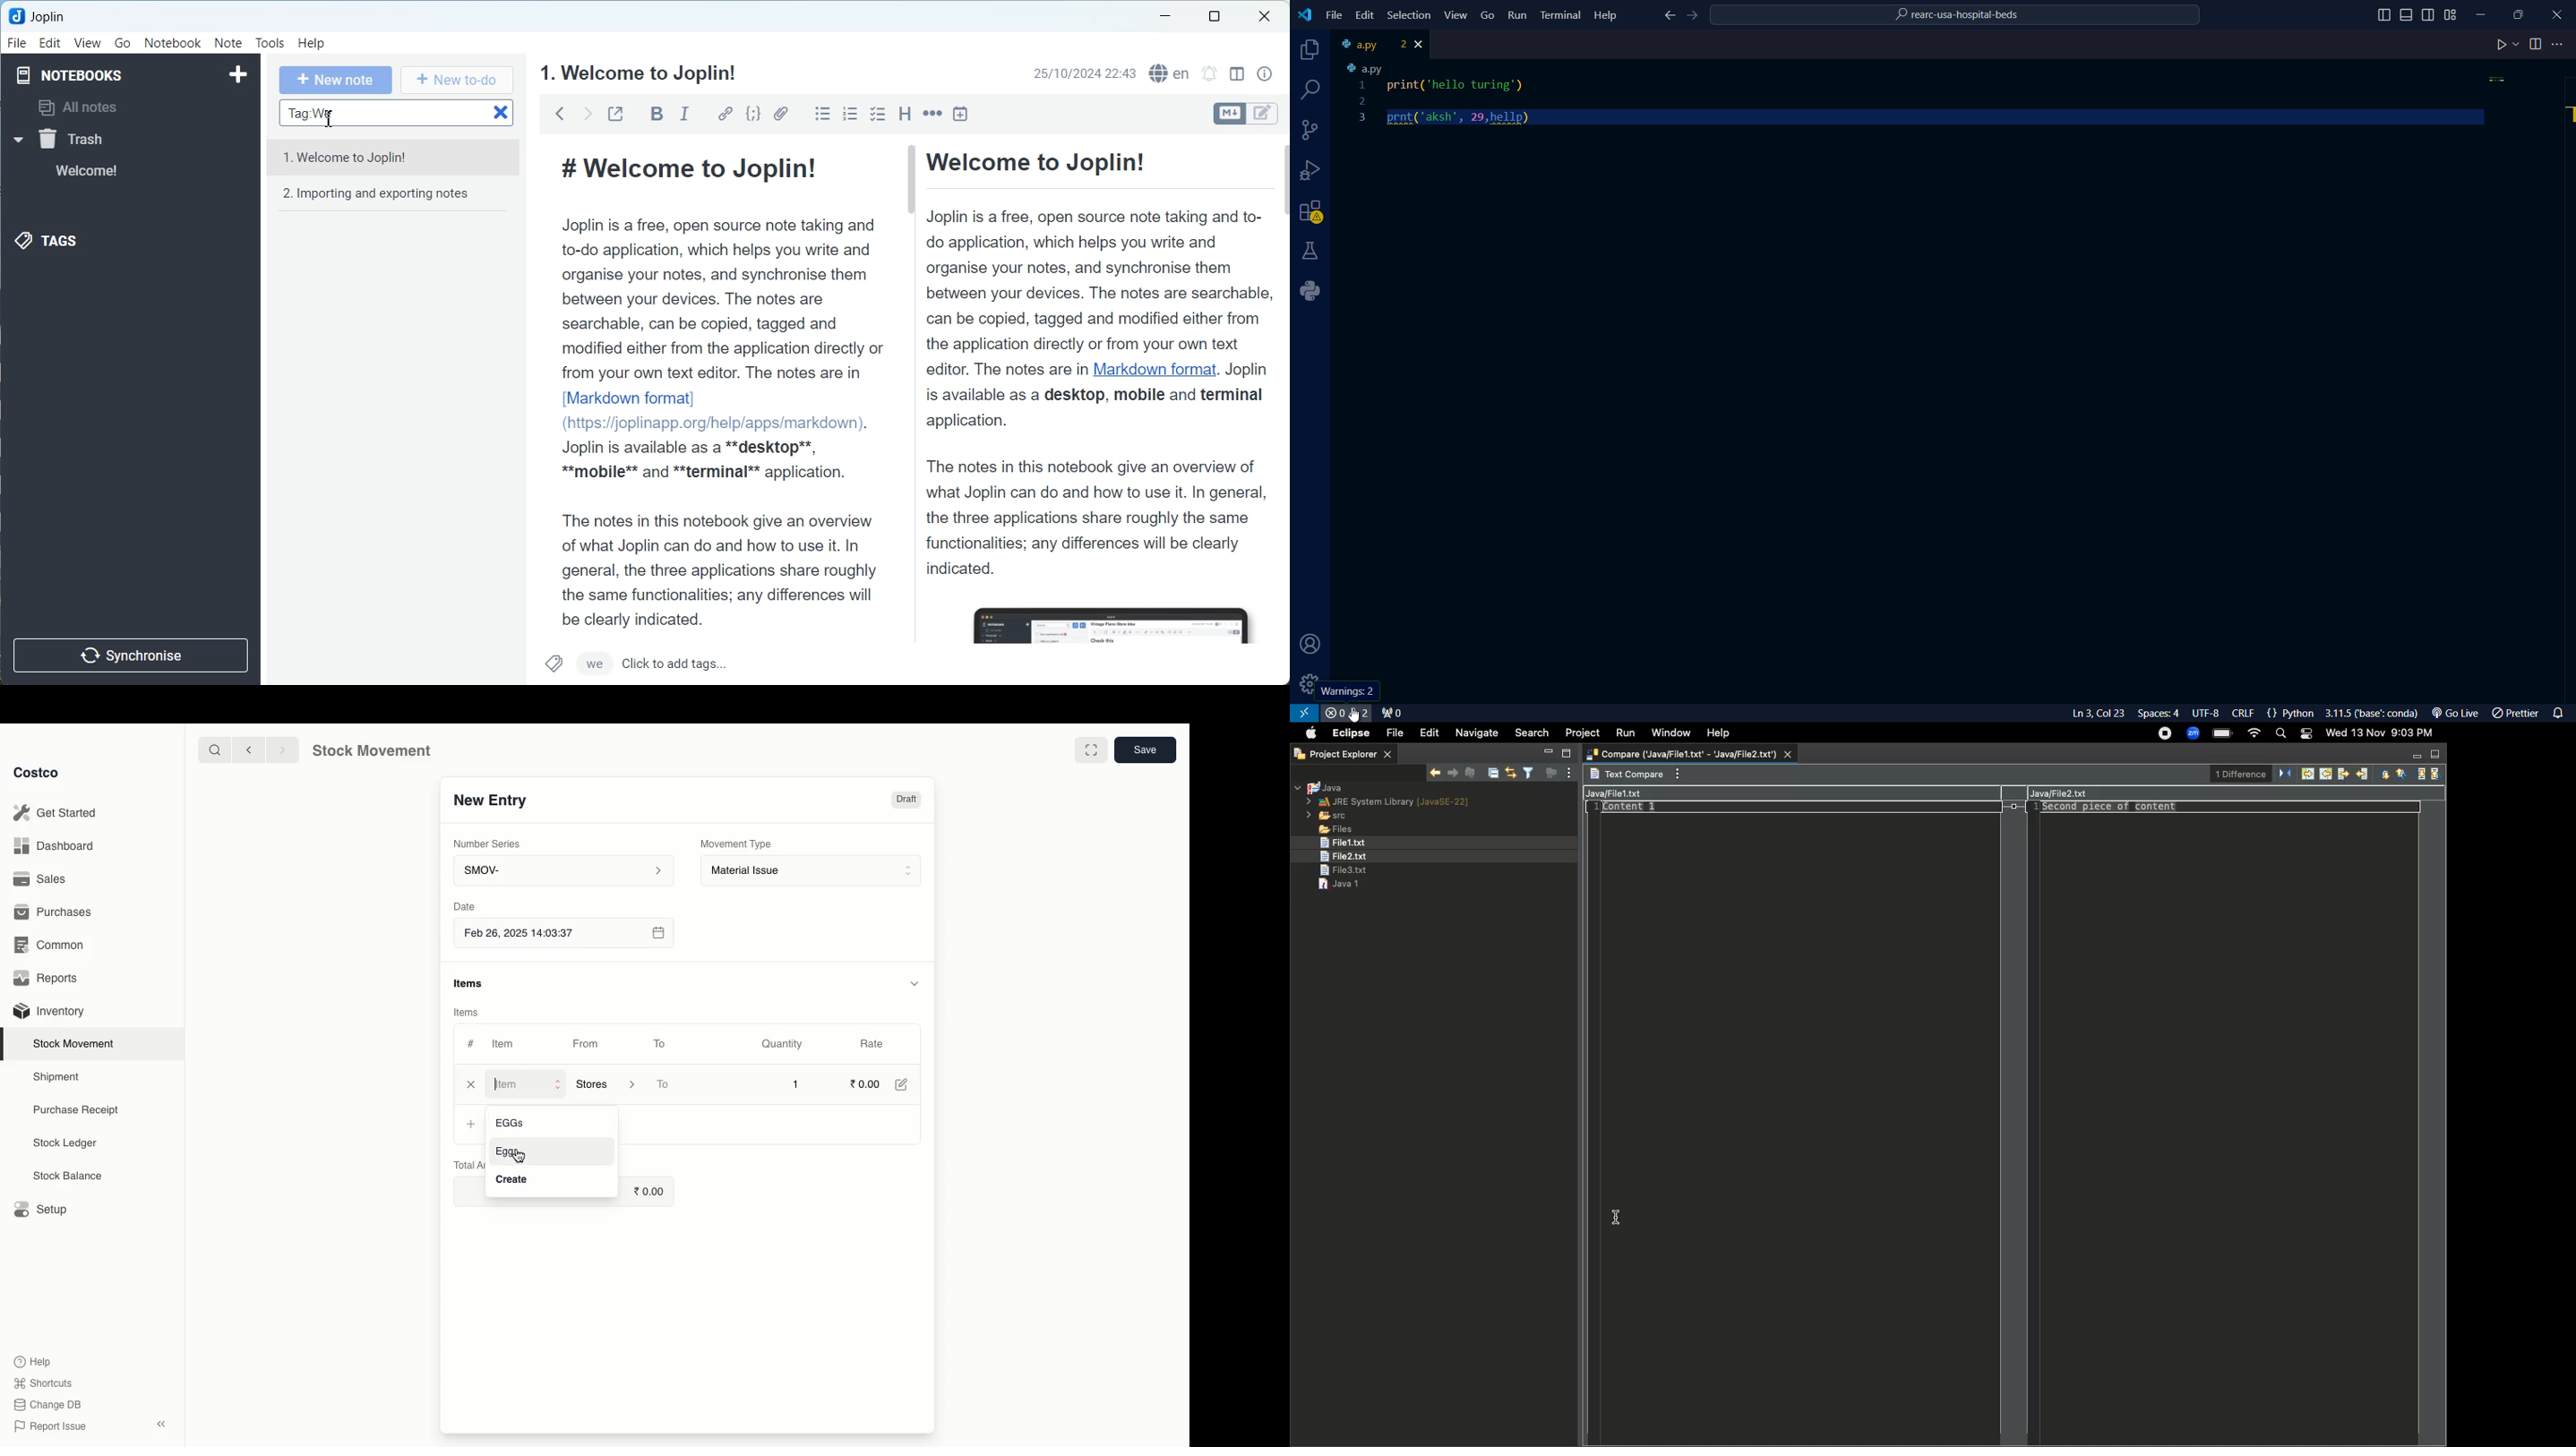 Image resolution: width=2576 pixels, height=1456 pixels. What do you see at coordinates (330, 120) in the screenshot?
I see `Cursor` at bounding box center [330, 120].